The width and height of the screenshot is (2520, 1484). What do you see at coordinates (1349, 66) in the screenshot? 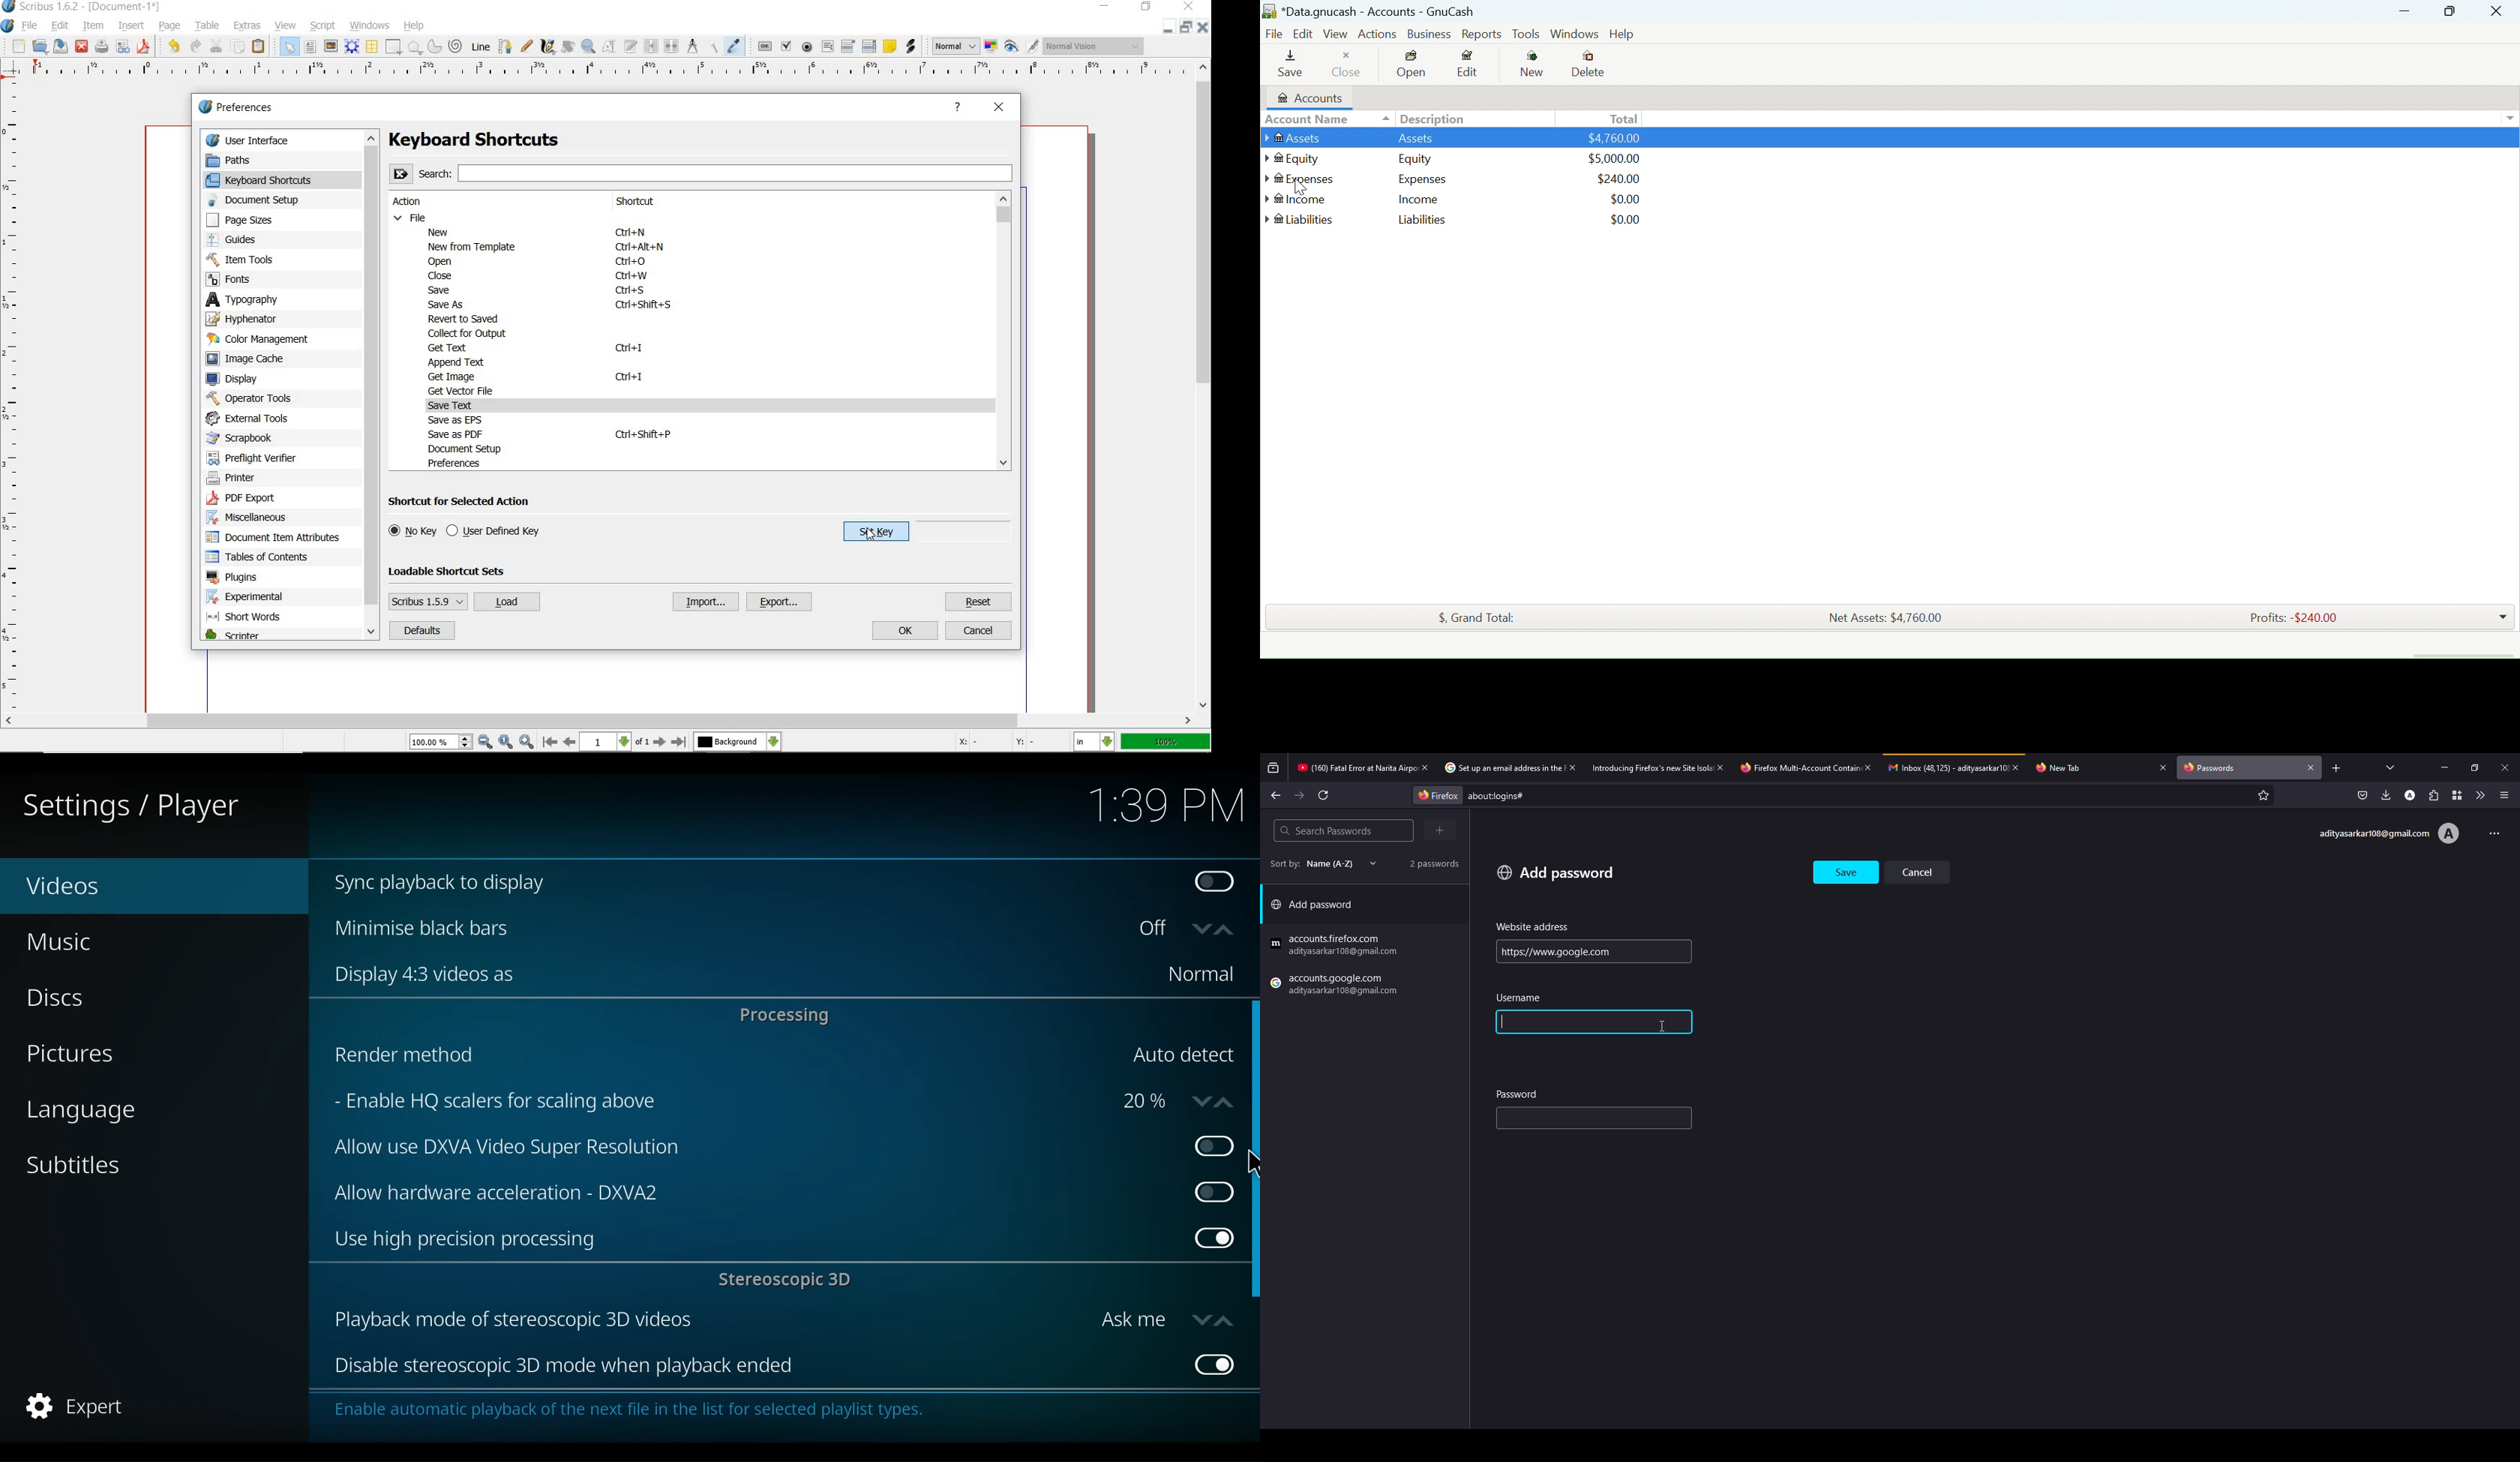
I see `Close` at bounding box center [1349, 66].